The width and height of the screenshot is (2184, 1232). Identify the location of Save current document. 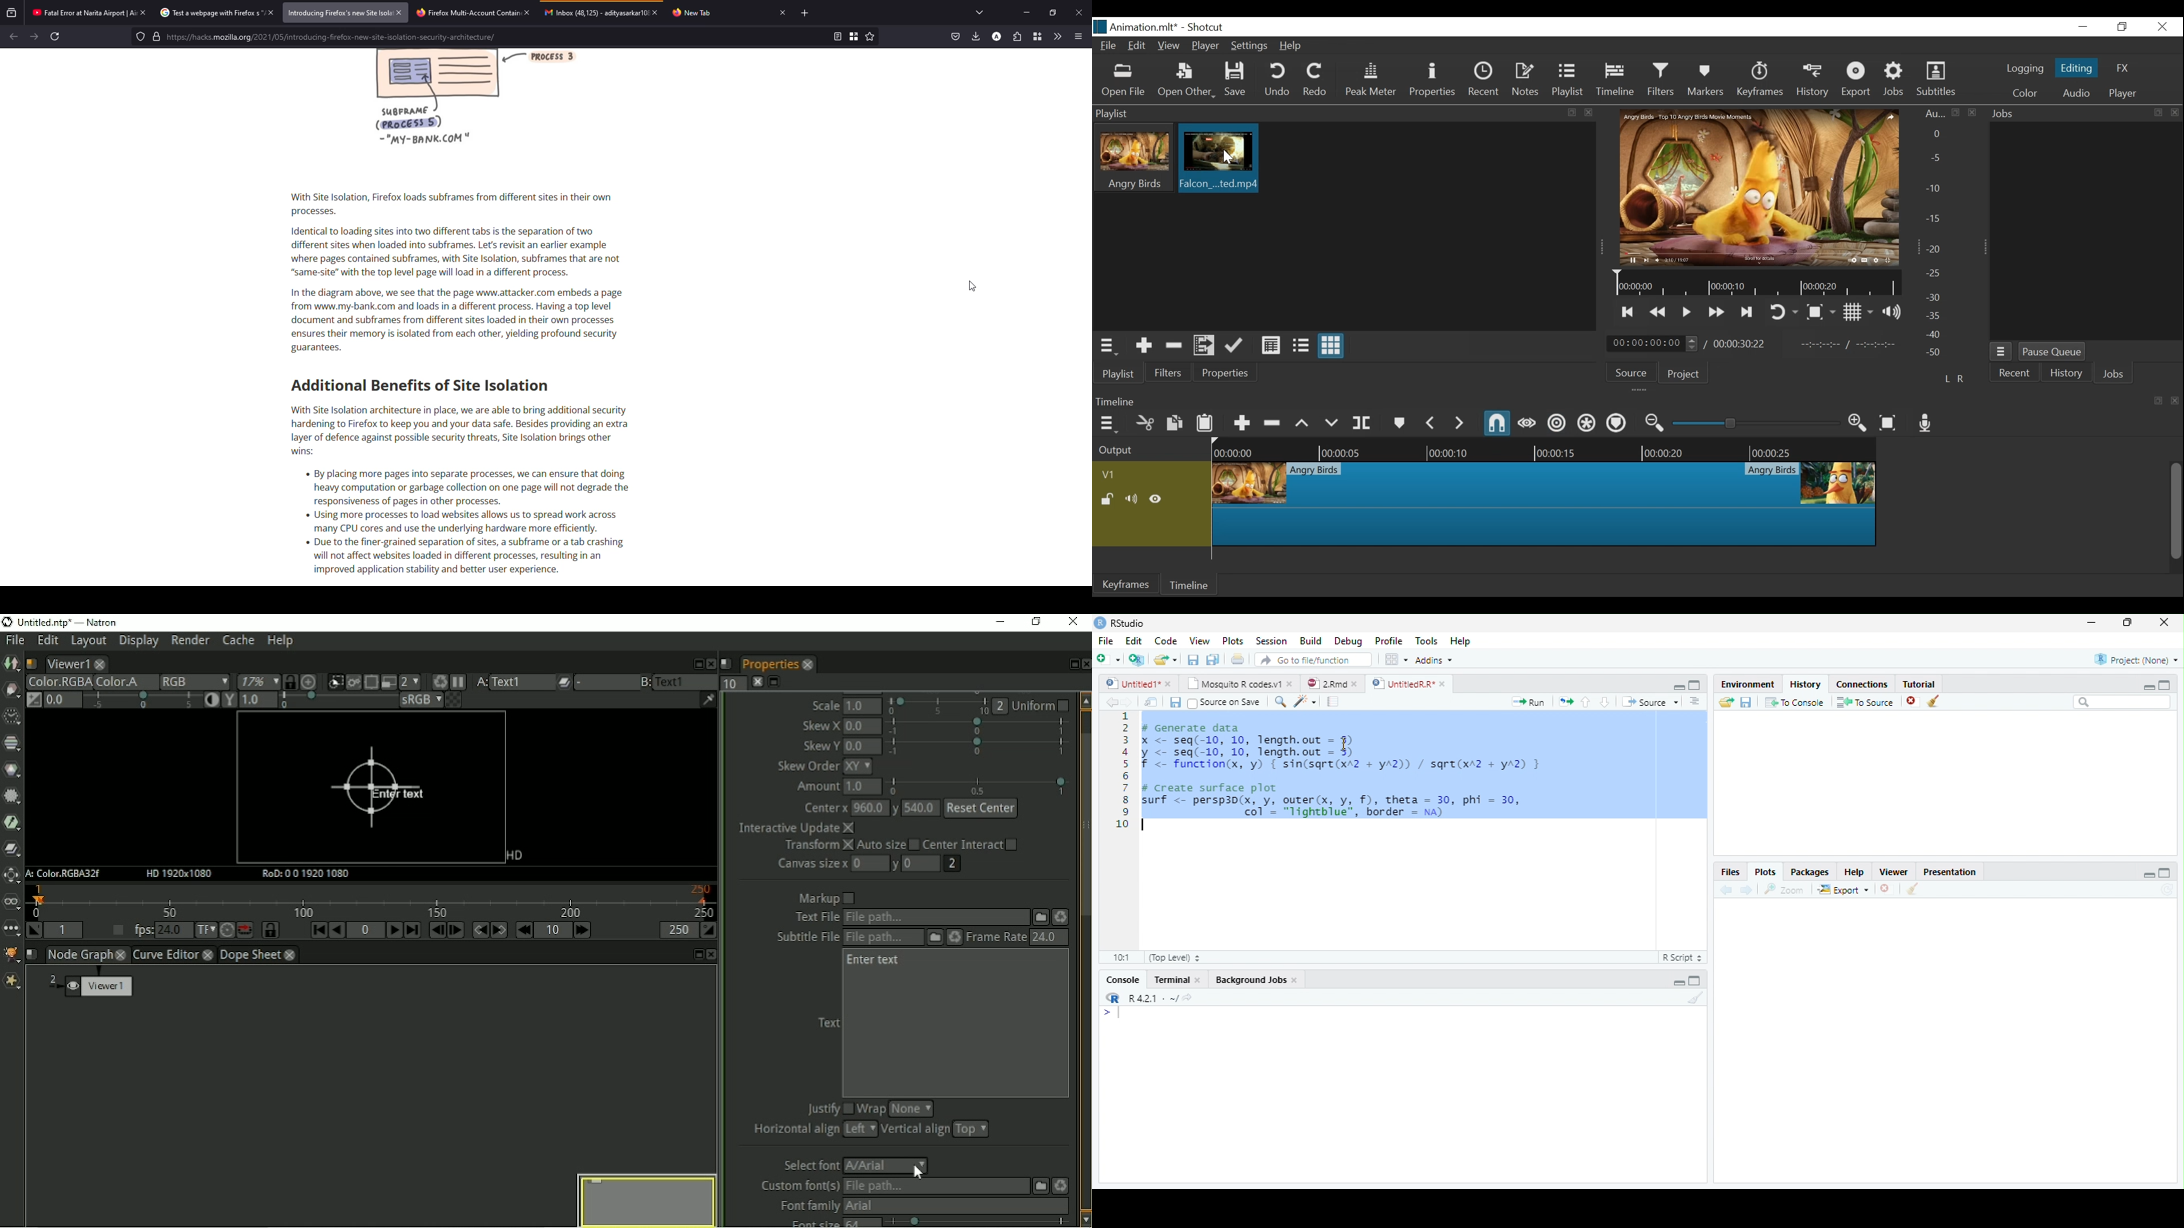
(1174, 702).